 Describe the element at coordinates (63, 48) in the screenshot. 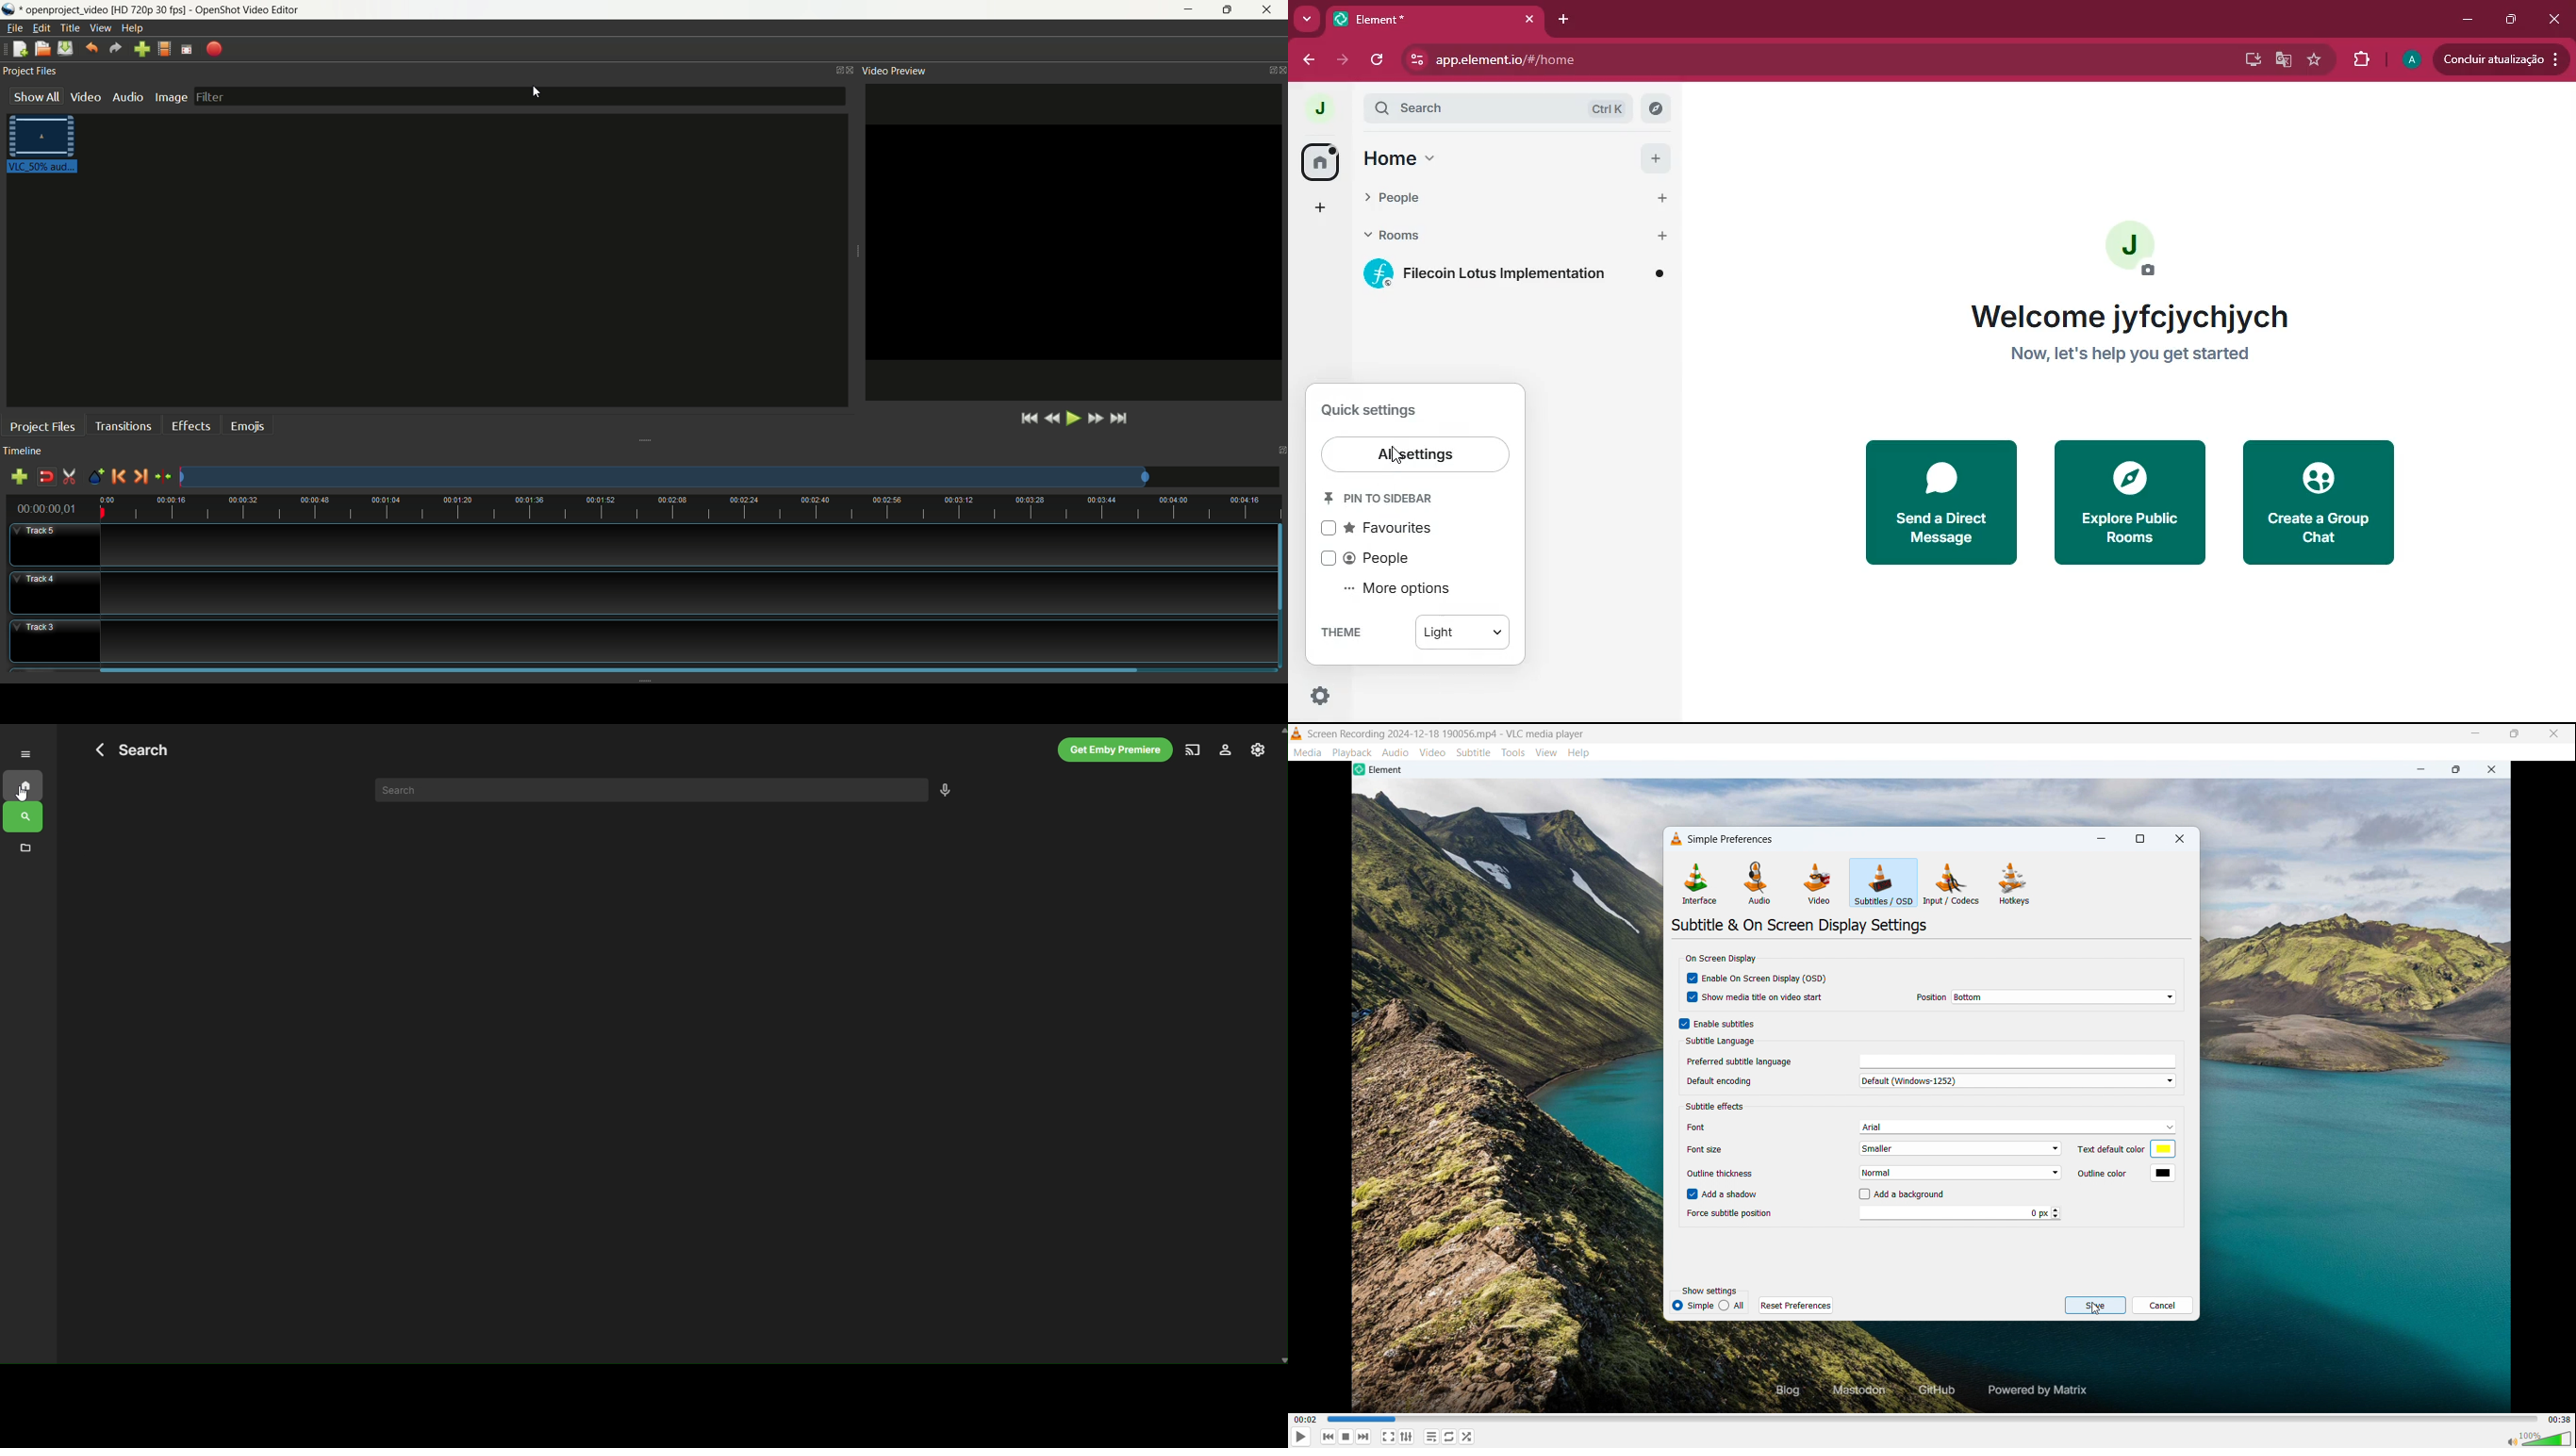

I see `save project` at that location.